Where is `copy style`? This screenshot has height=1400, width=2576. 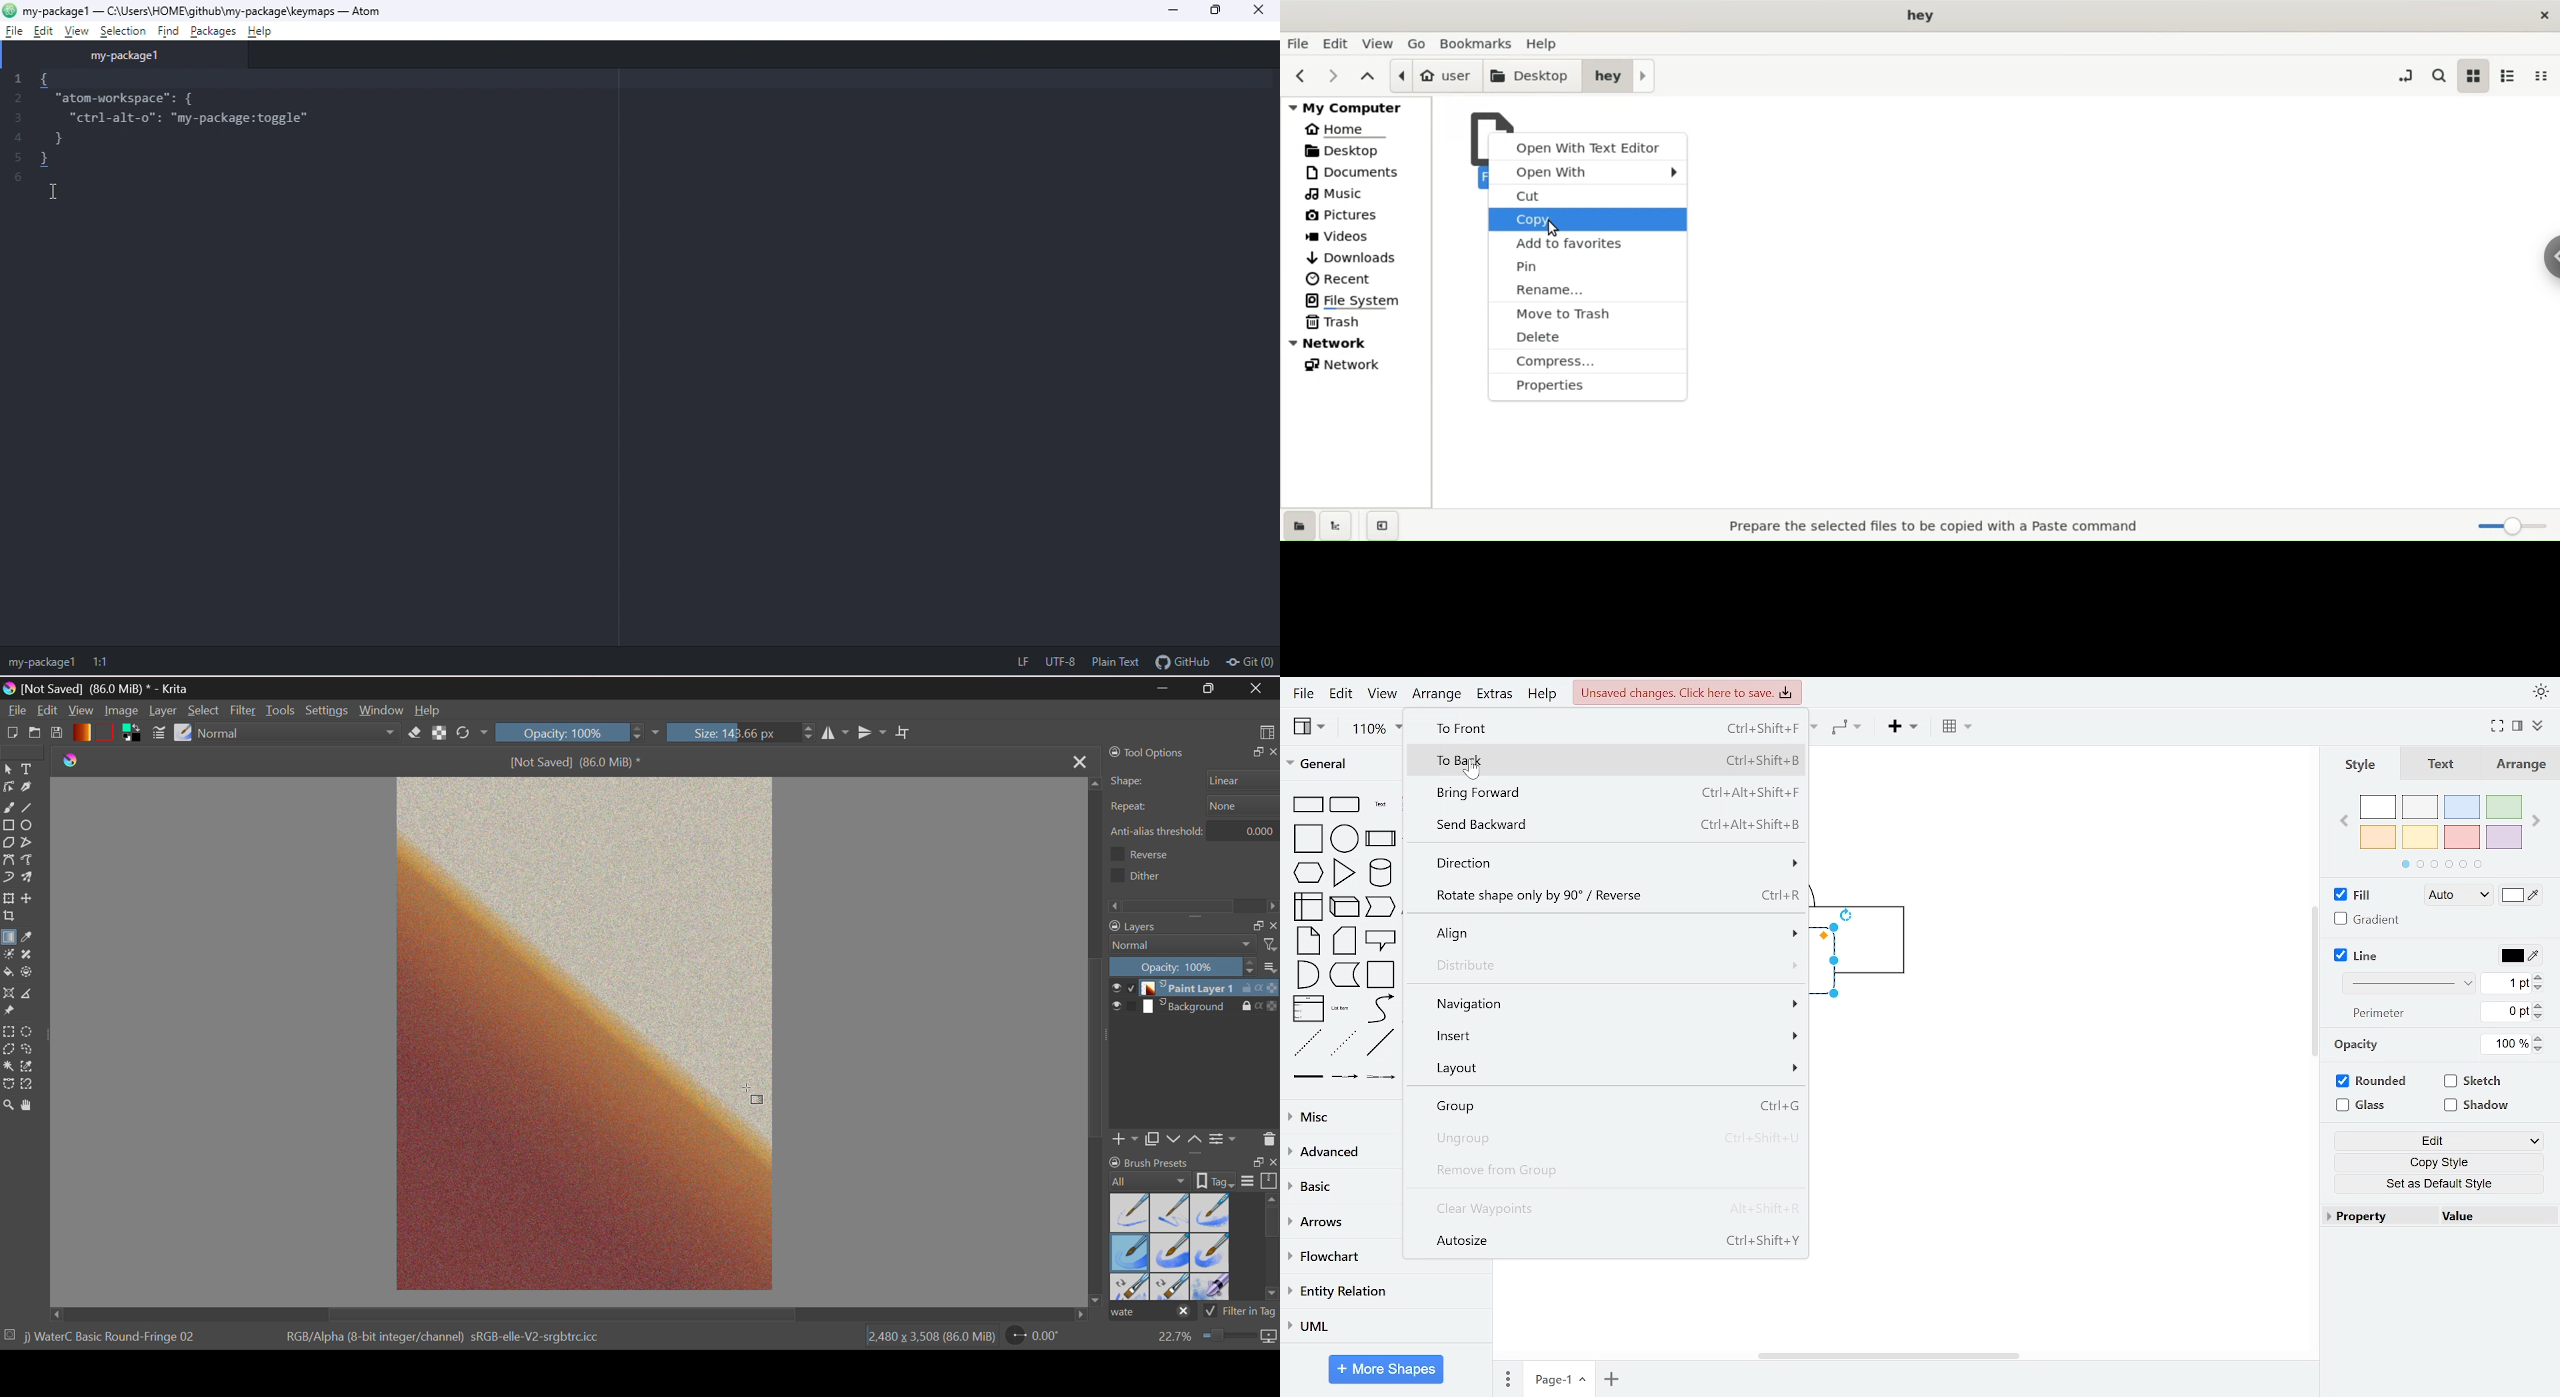 copy style is located at coordinates (2435, 1162).